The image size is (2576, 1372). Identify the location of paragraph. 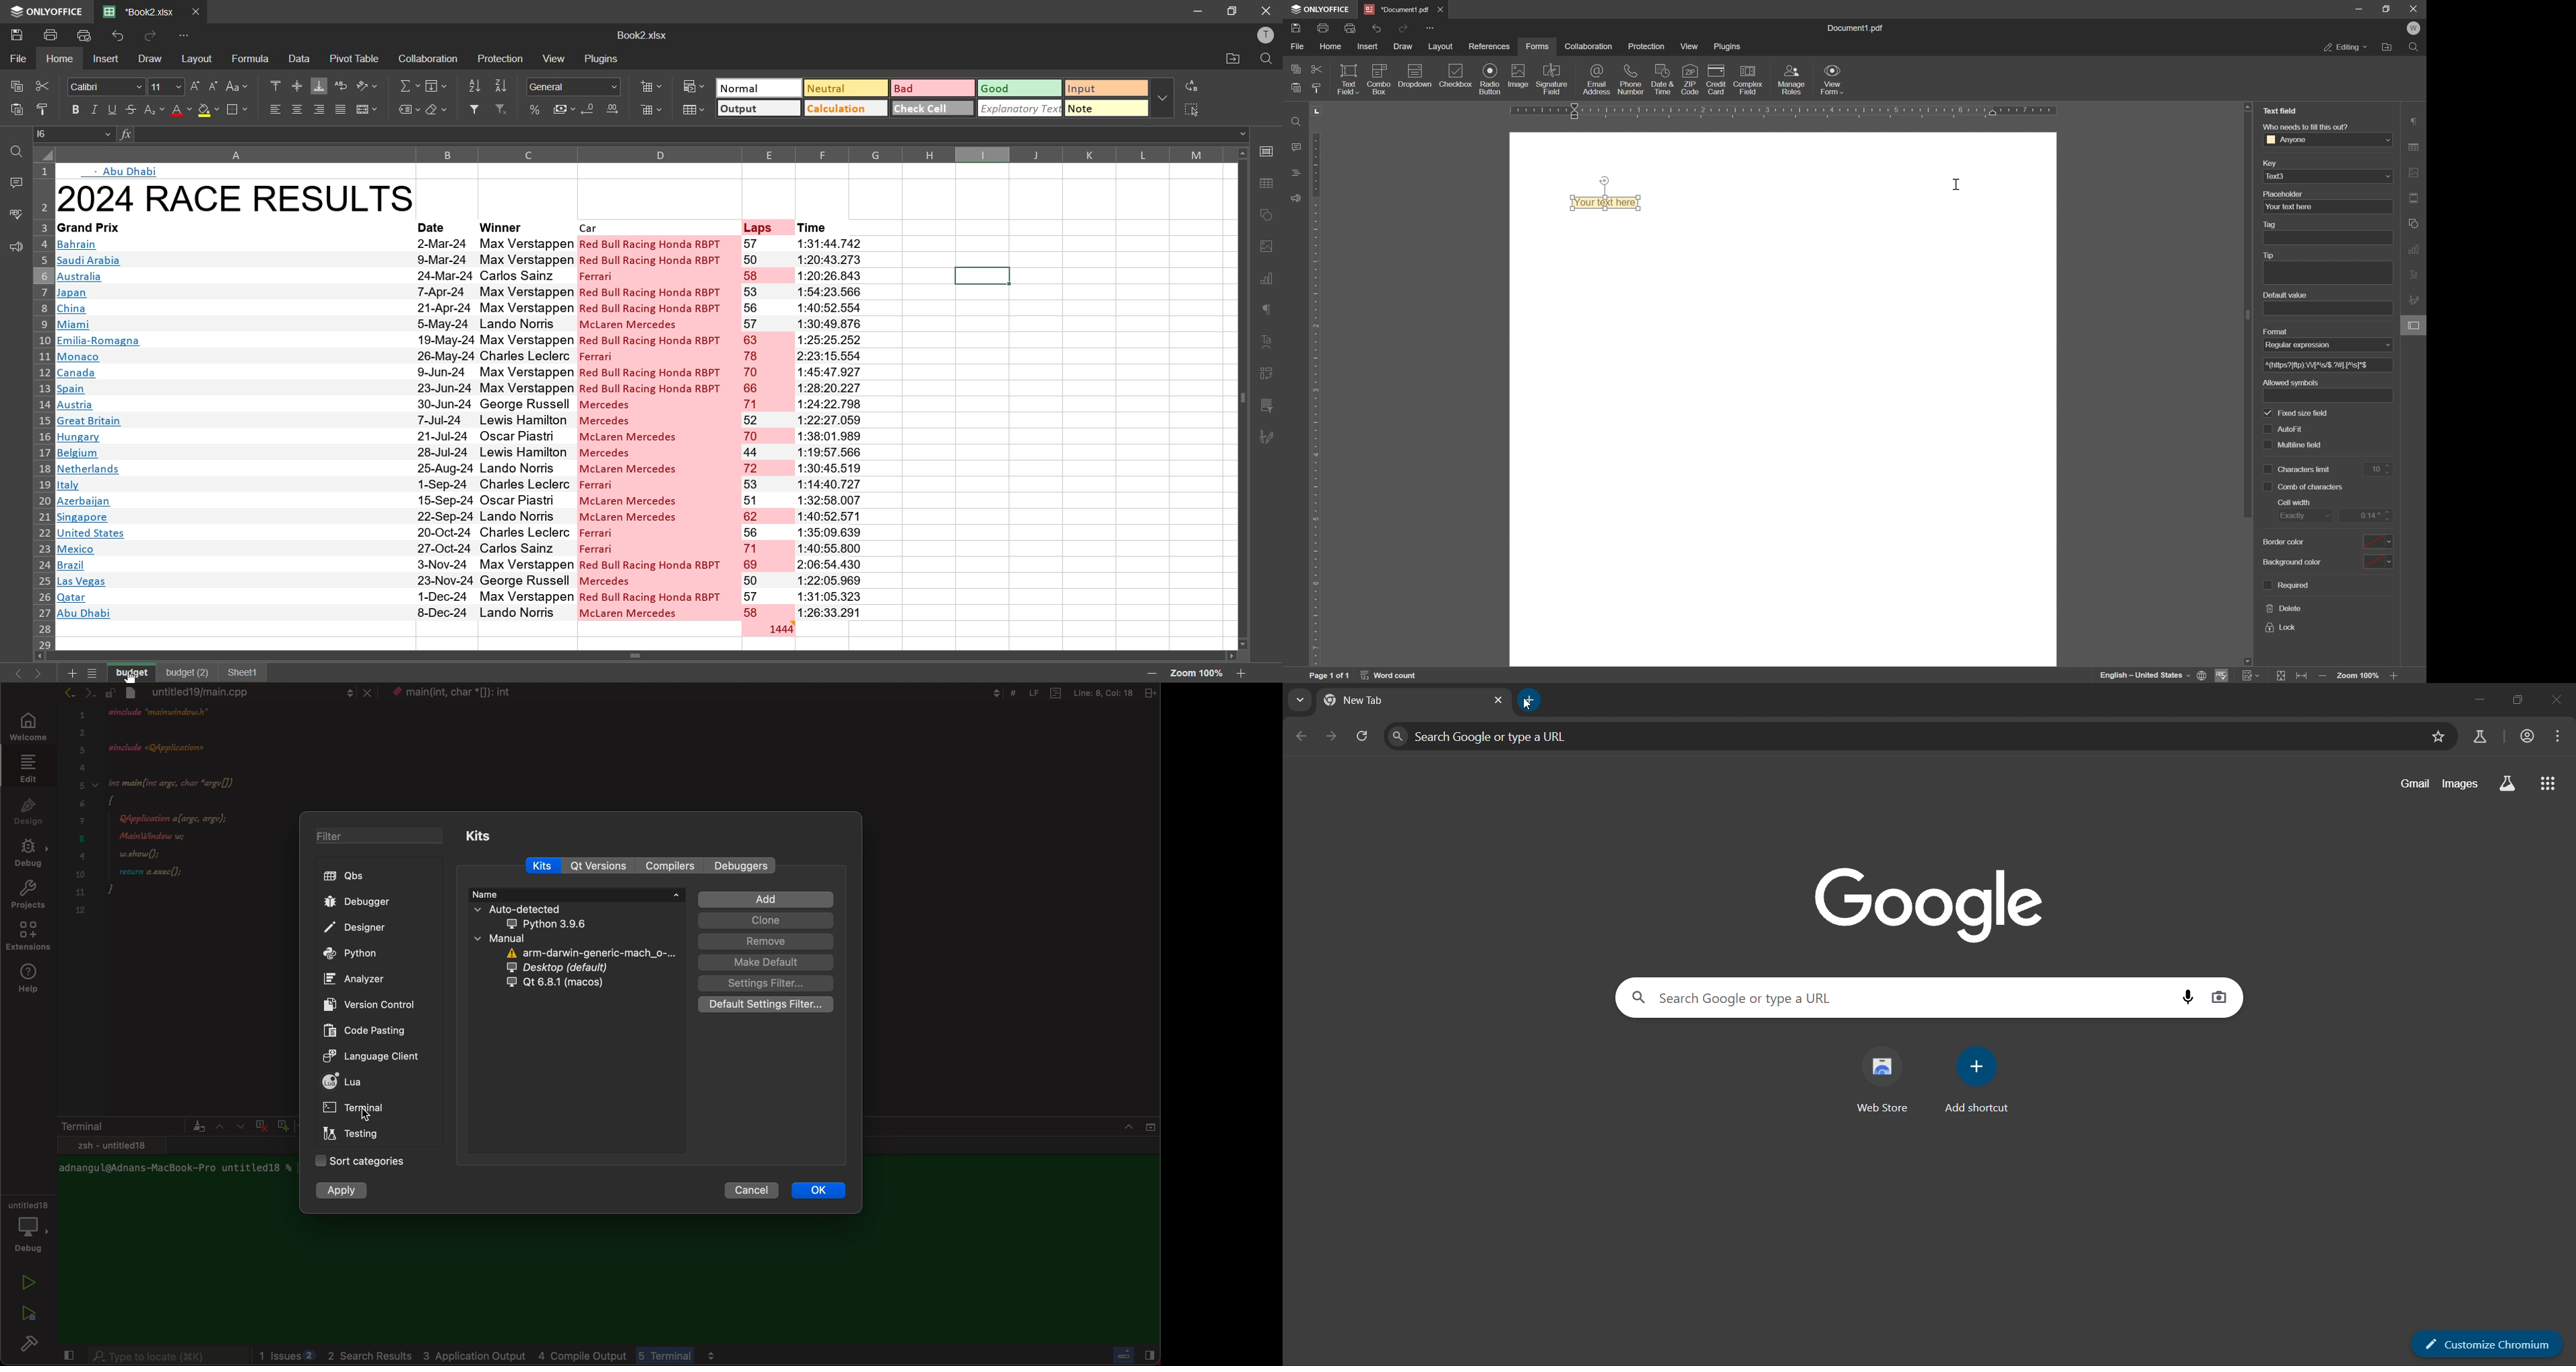
(1269, 309).